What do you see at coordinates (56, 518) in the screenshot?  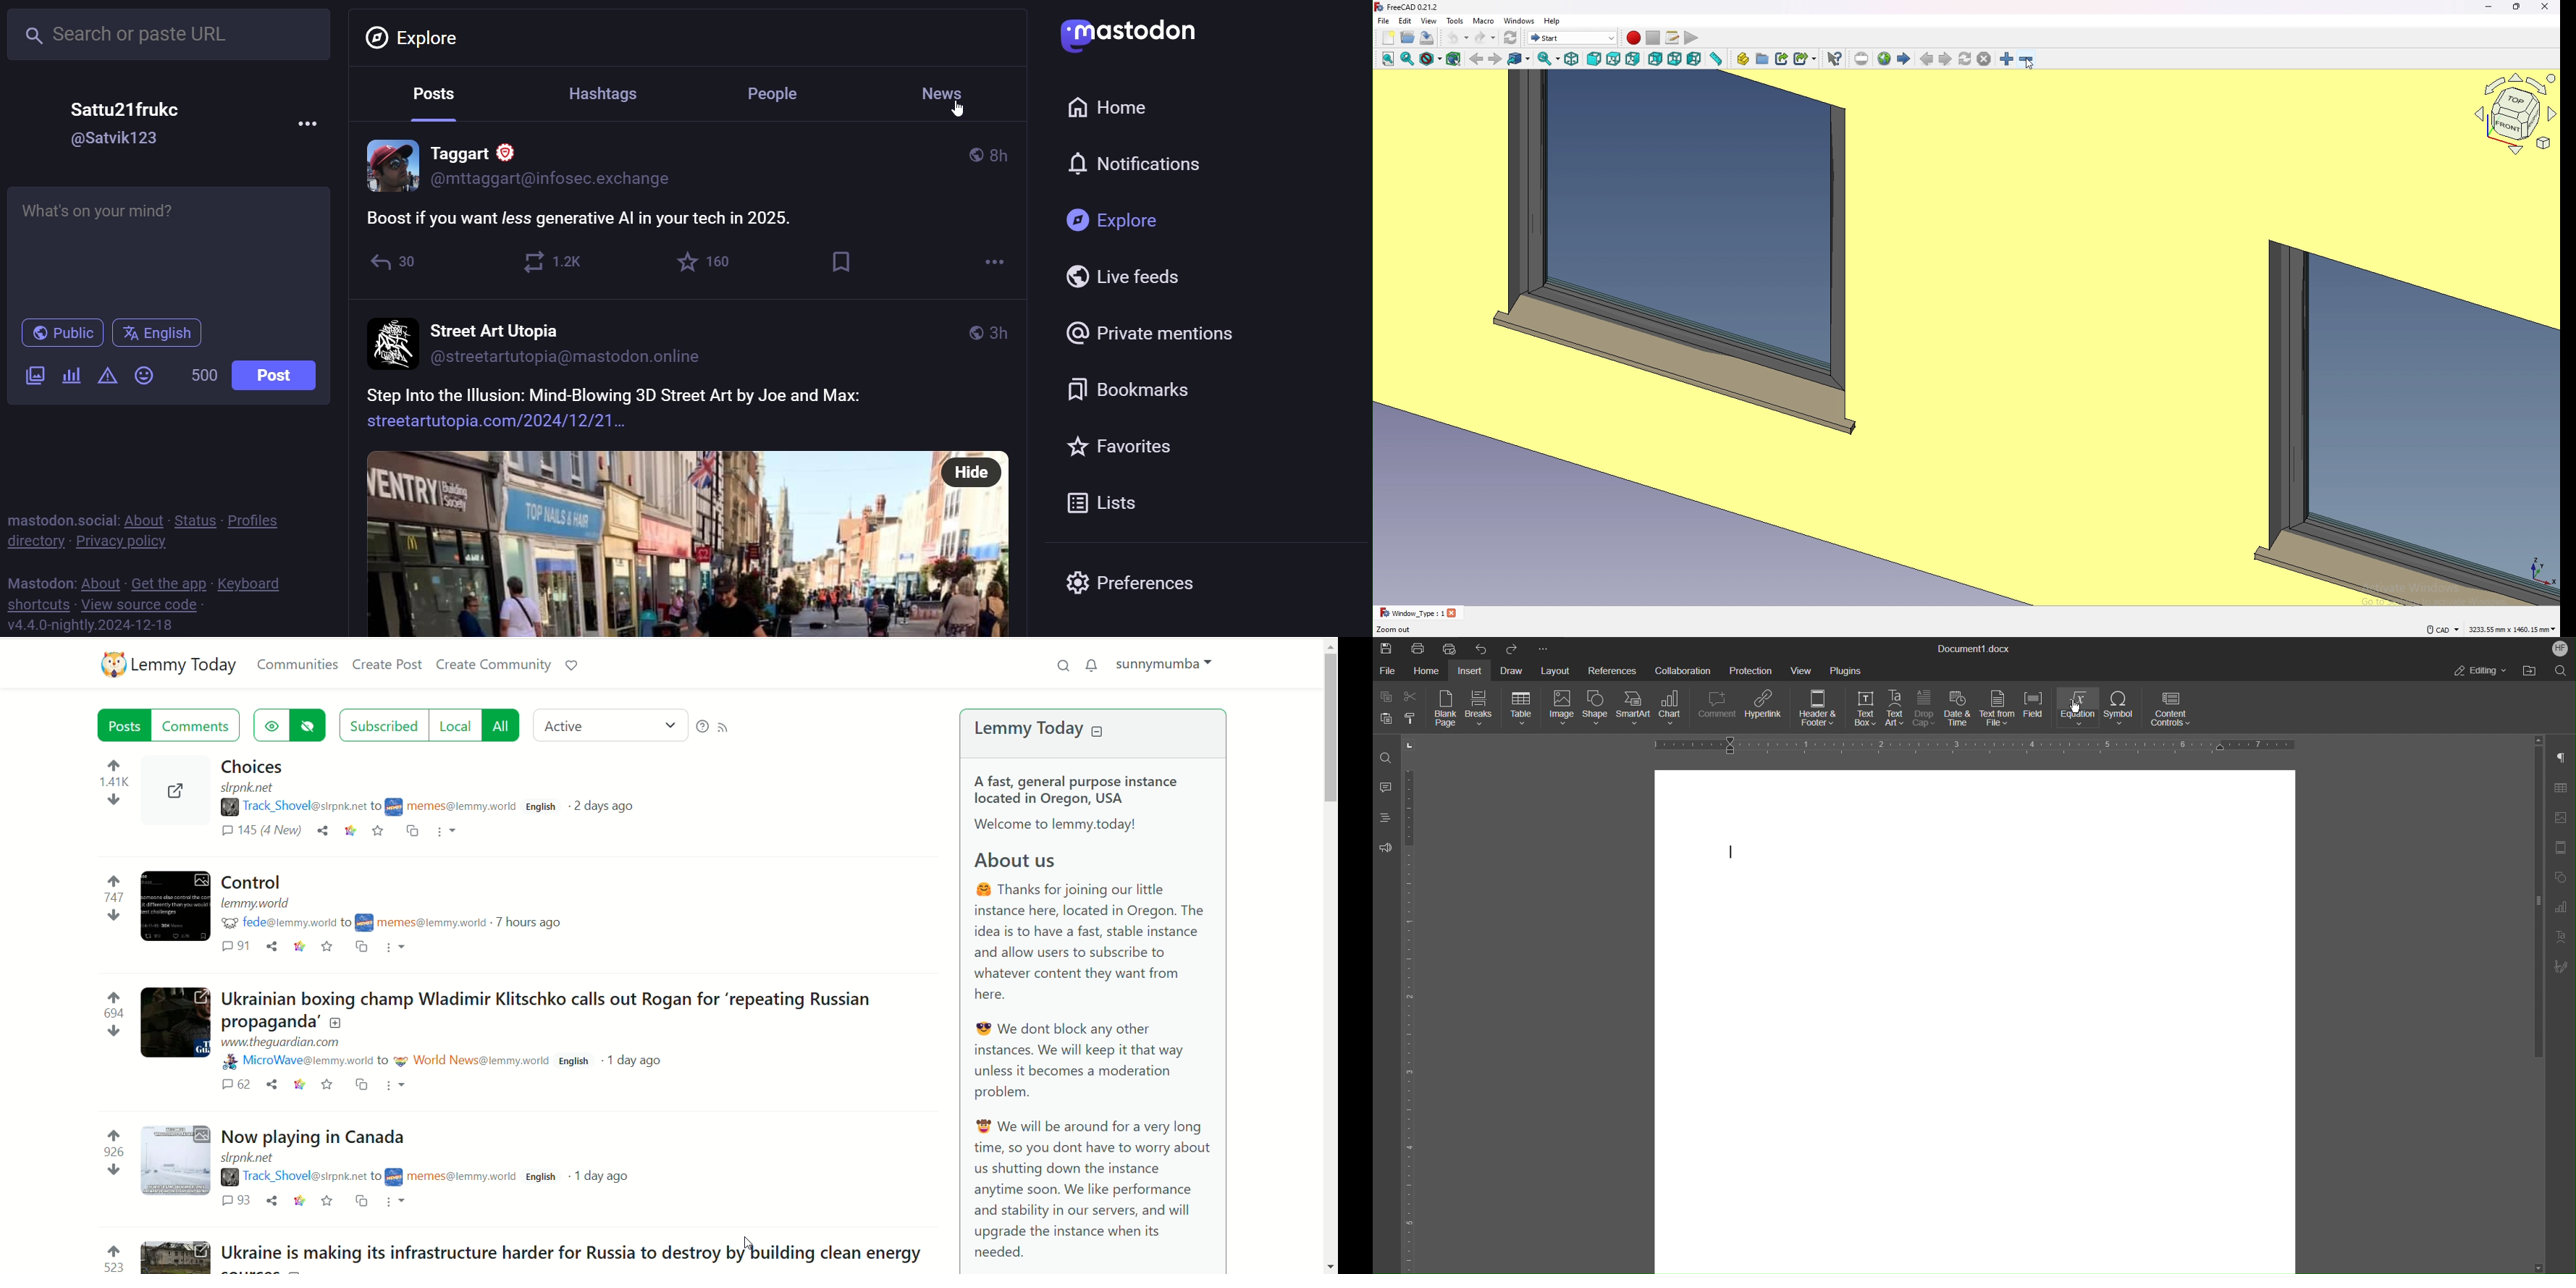 I see `mastodon social` at bounding box center [56, 518].